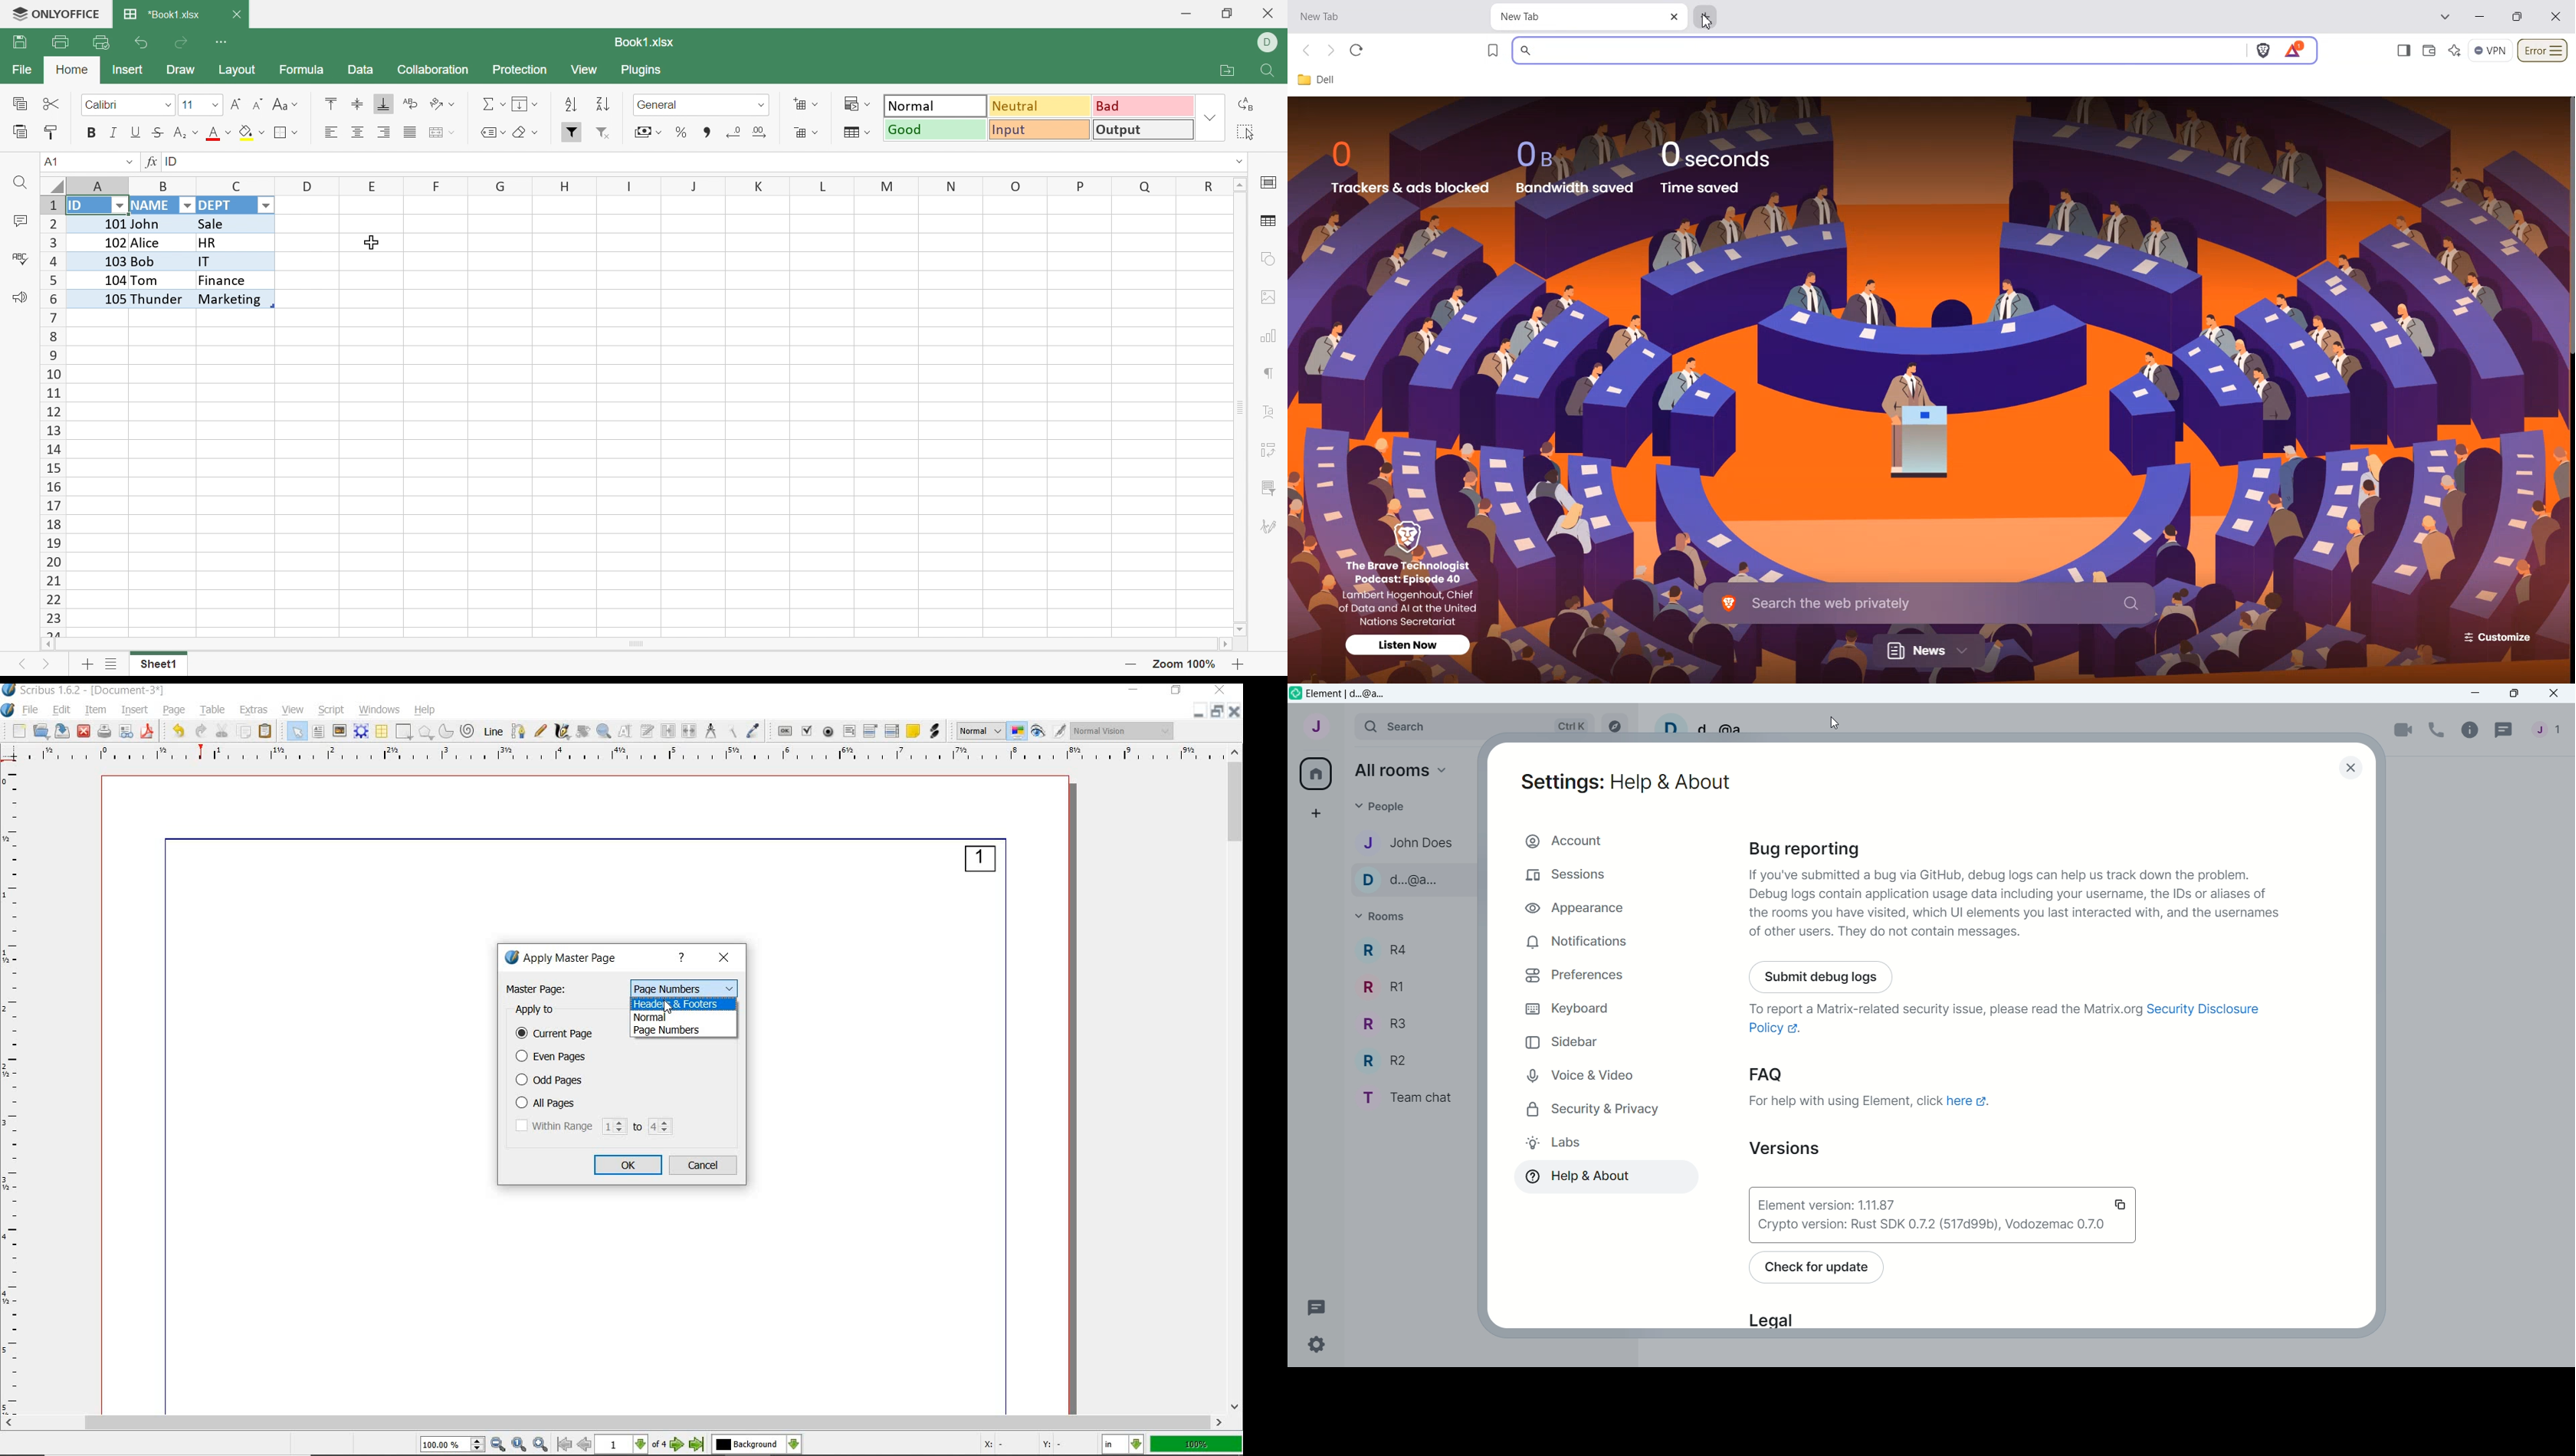 The image size is (2576, 1456). I want to click on Paste, so click(19, 131).